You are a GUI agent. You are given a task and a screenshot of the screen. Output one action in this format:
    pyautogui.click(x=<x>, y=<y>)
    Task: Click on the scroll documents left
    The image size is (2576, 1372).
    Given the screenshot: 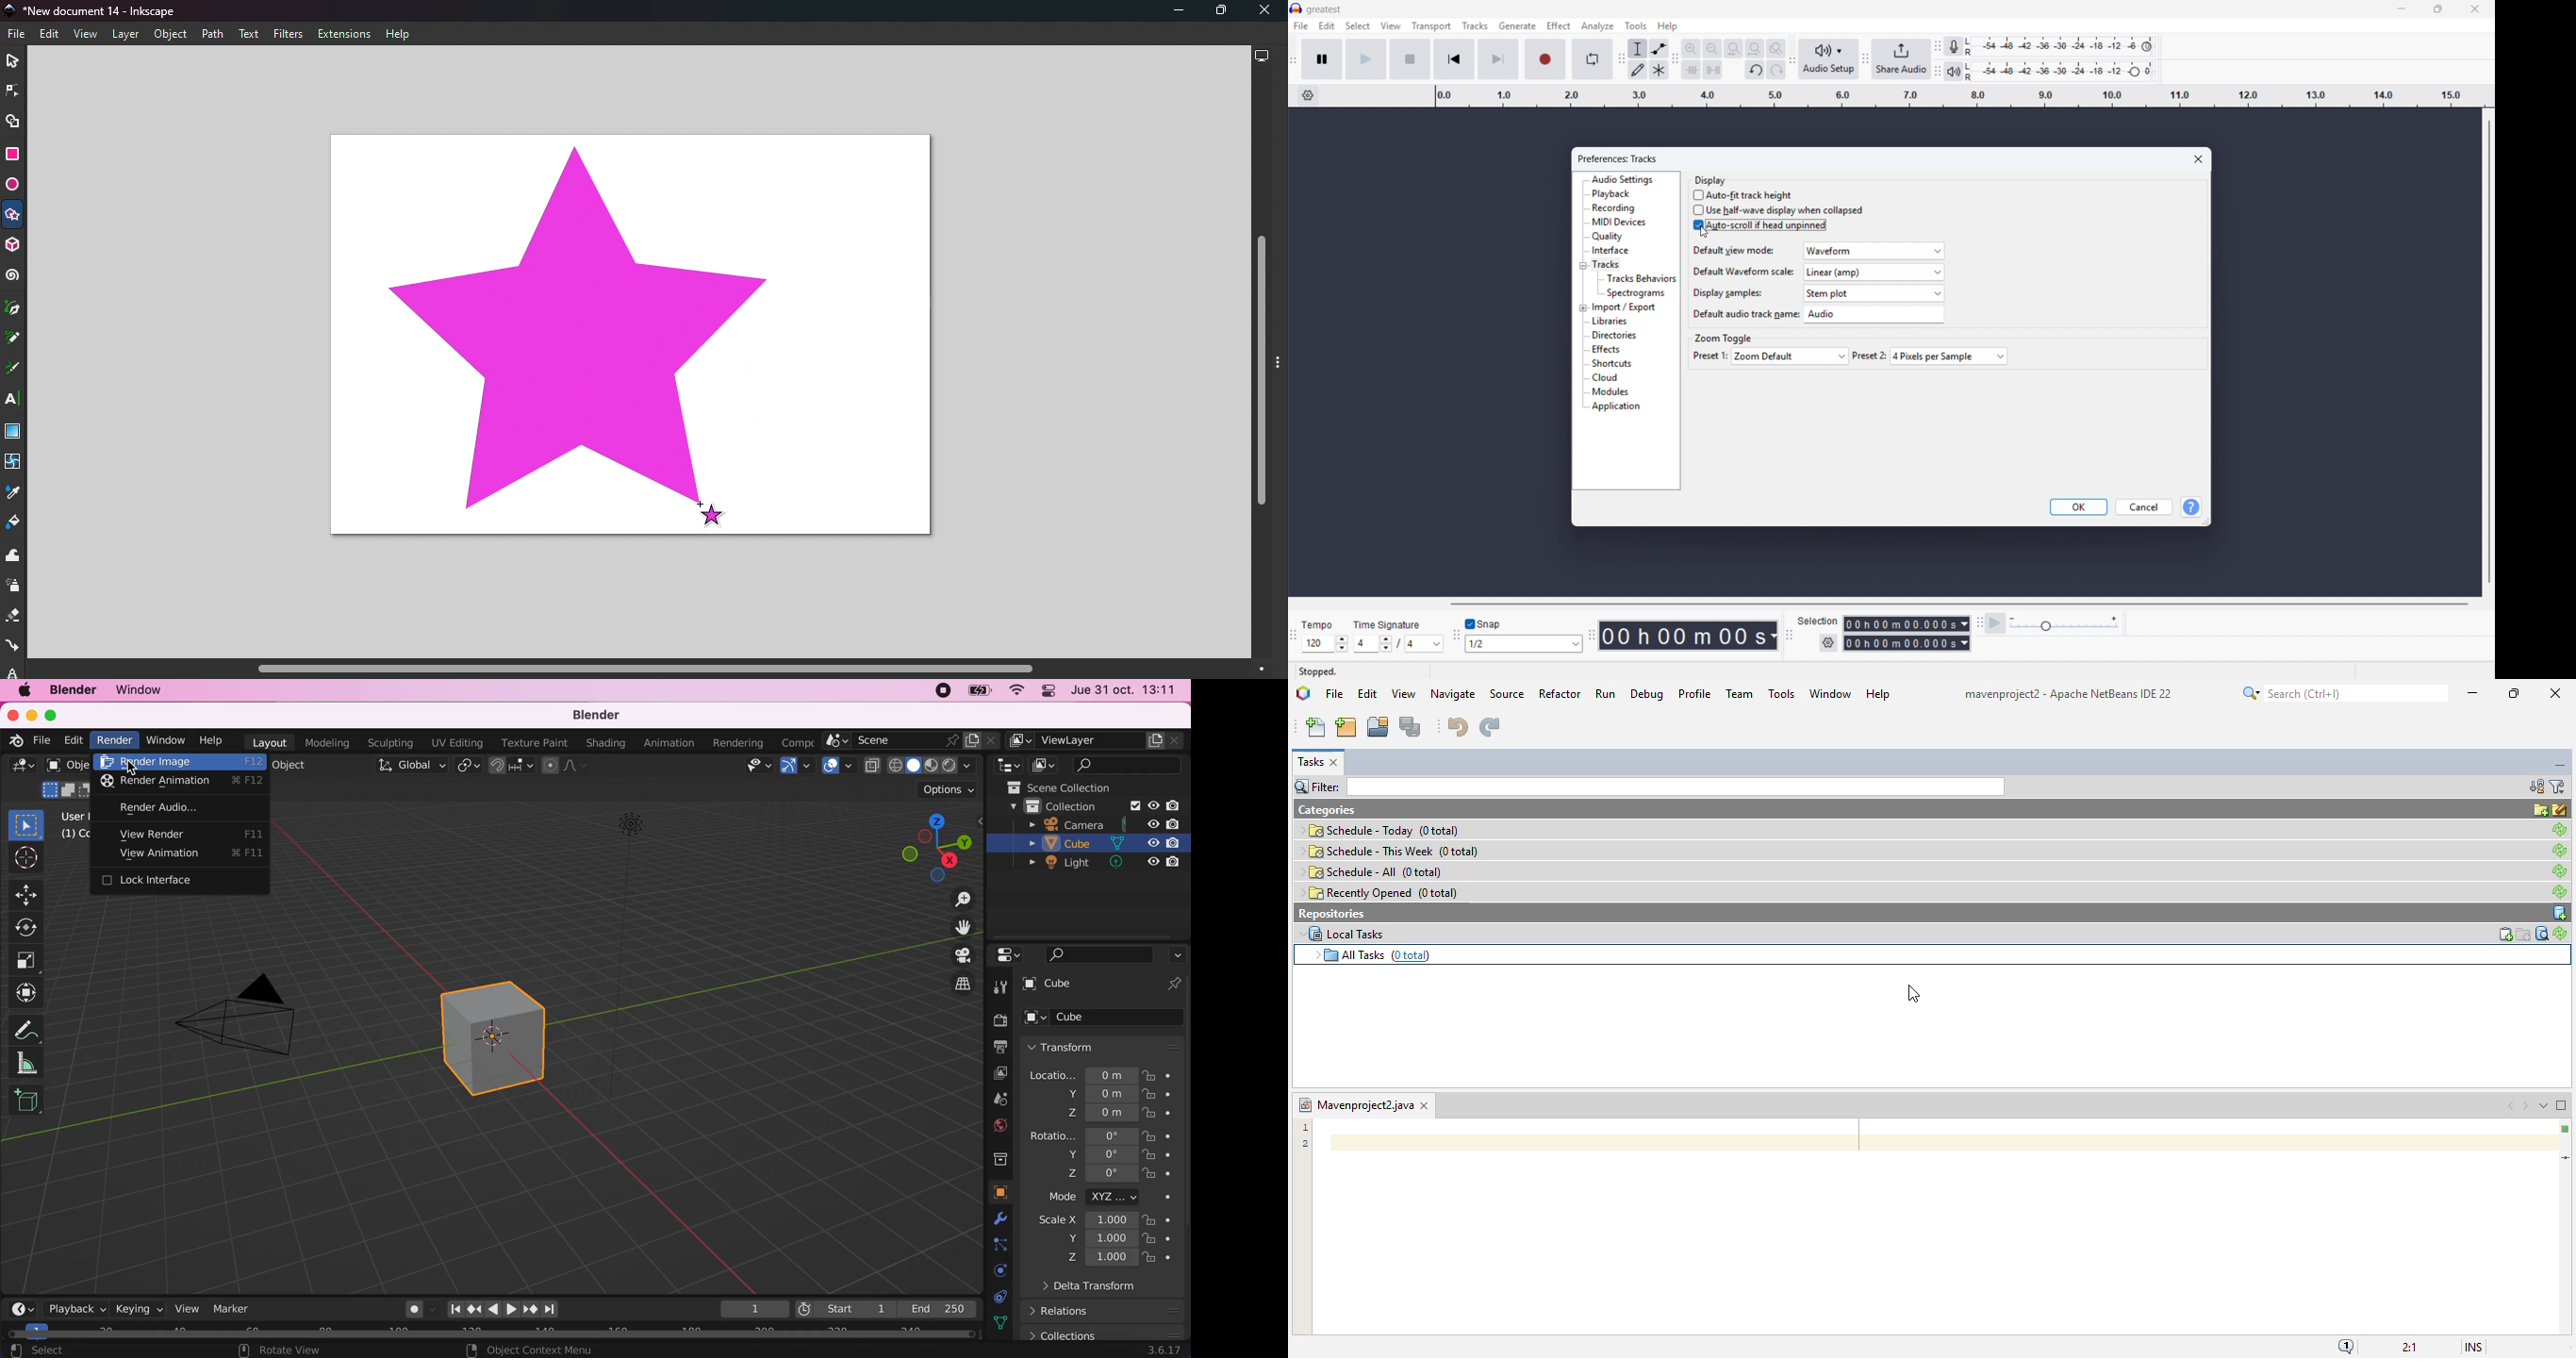 What is the action you would take?
    pyautogui.click(x=2513, y=1106)
    